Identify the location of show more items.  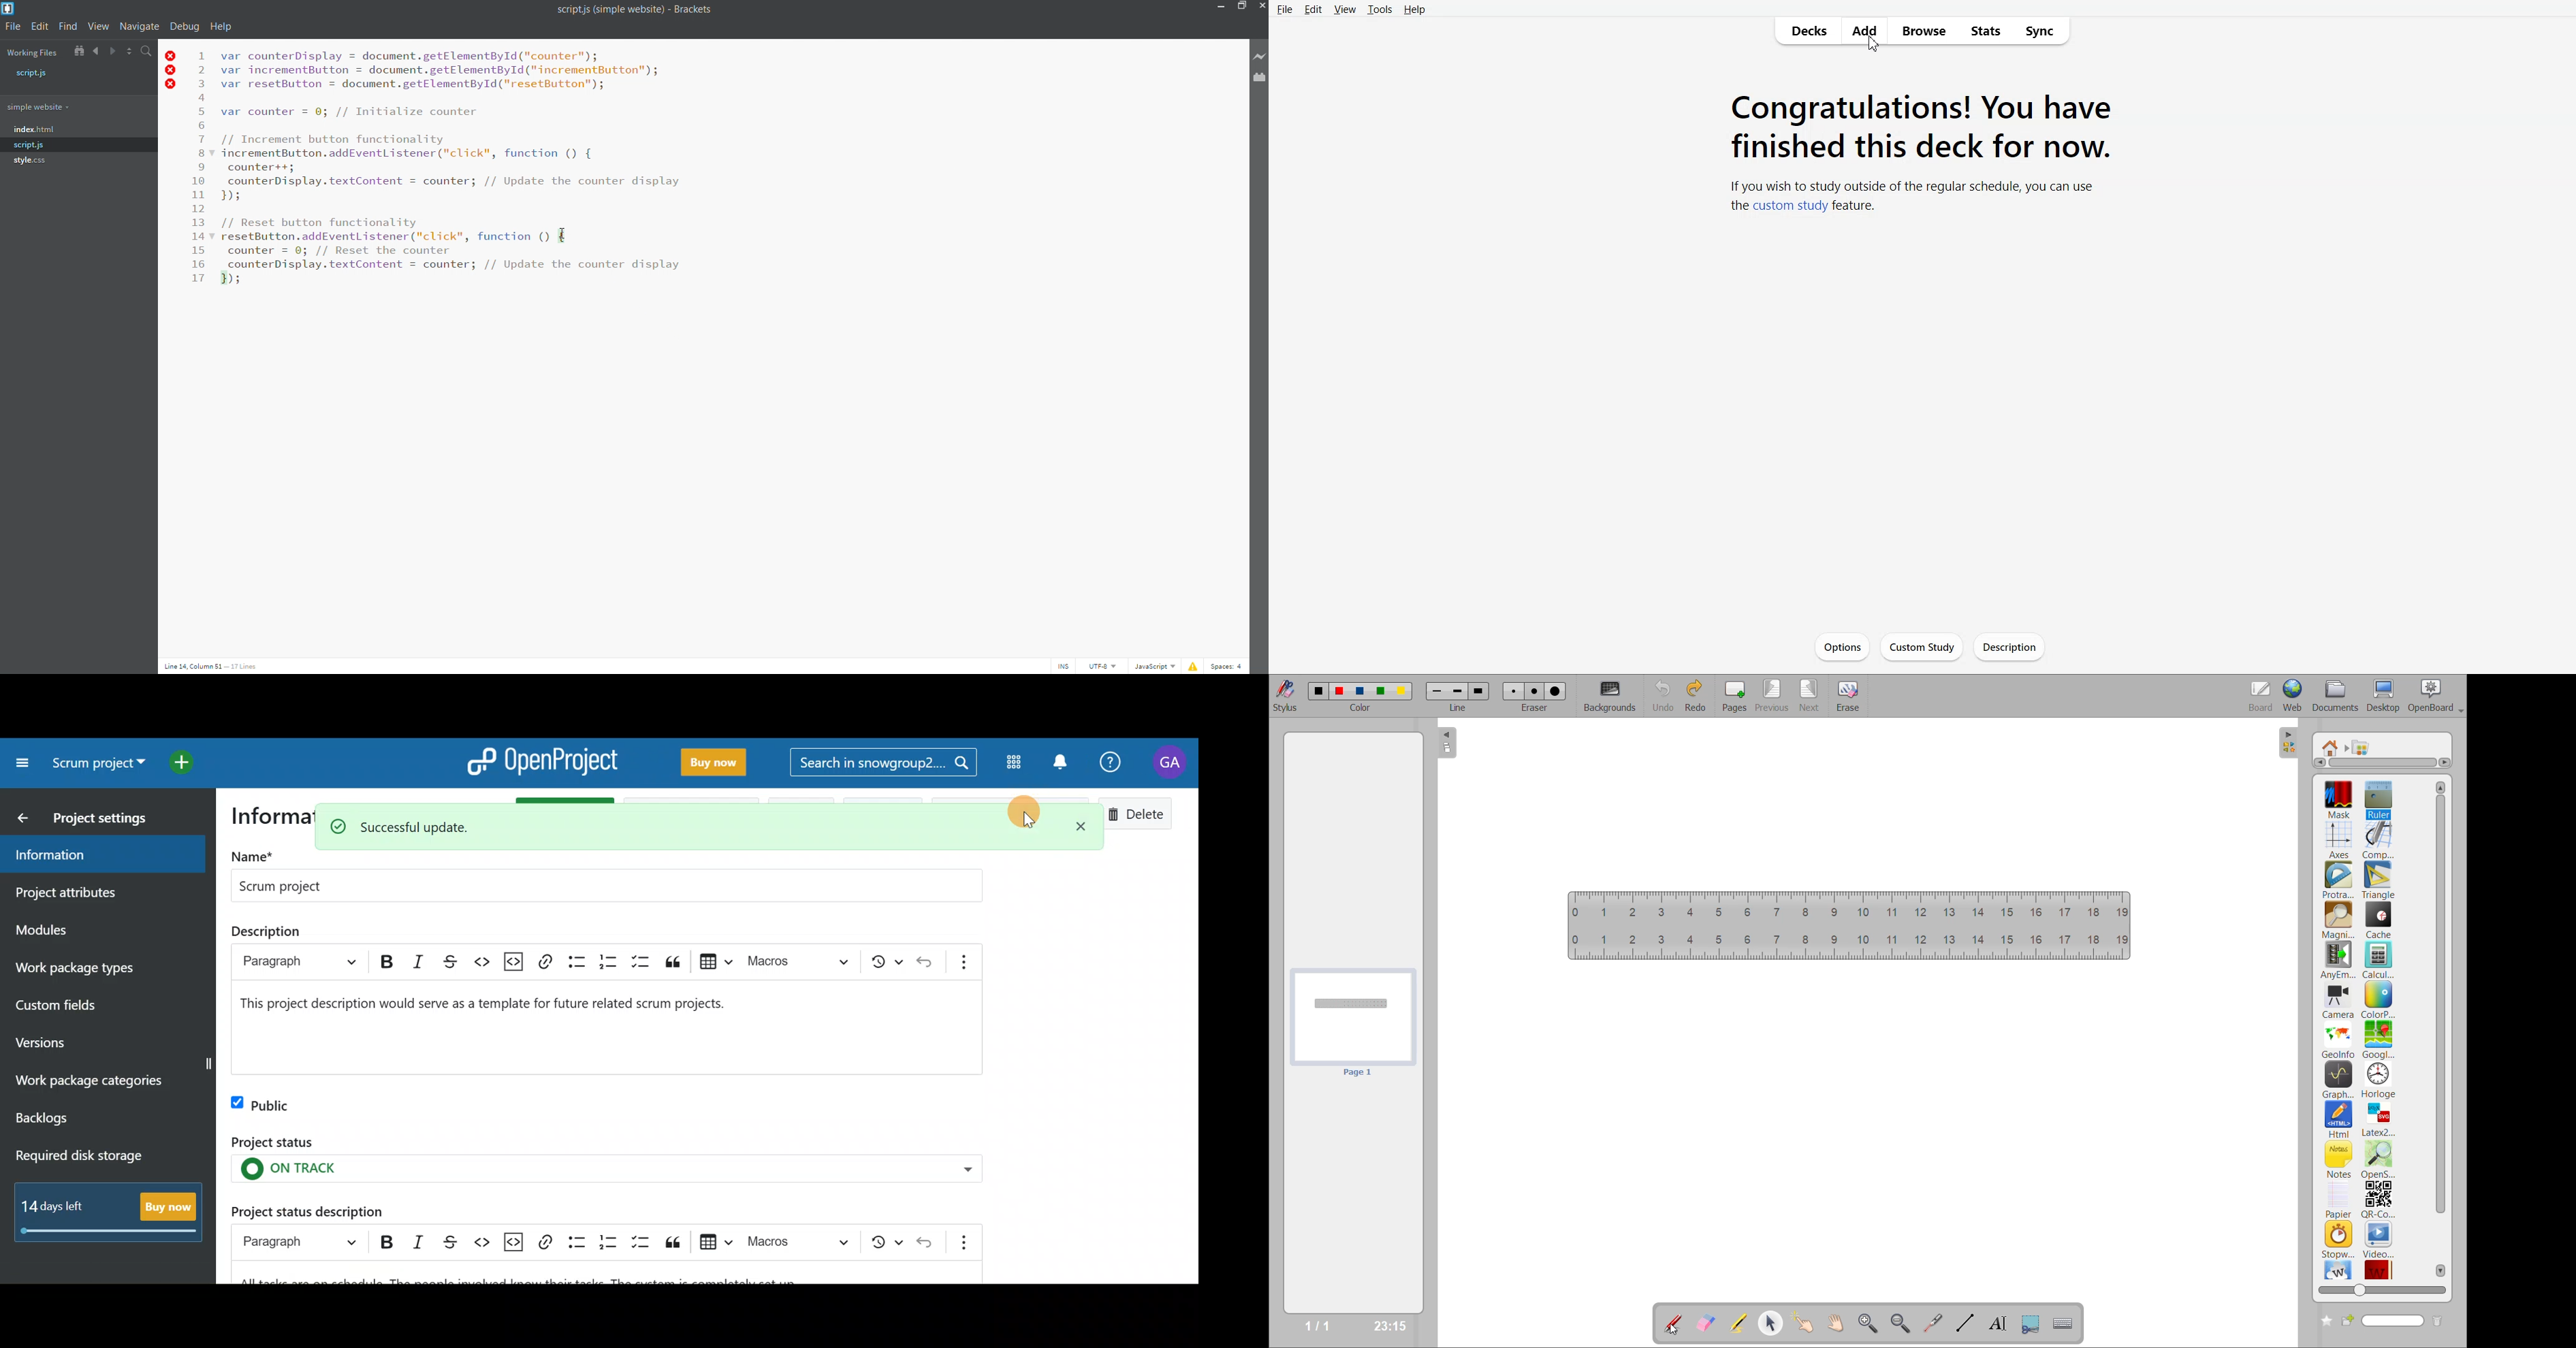
(964, 962).